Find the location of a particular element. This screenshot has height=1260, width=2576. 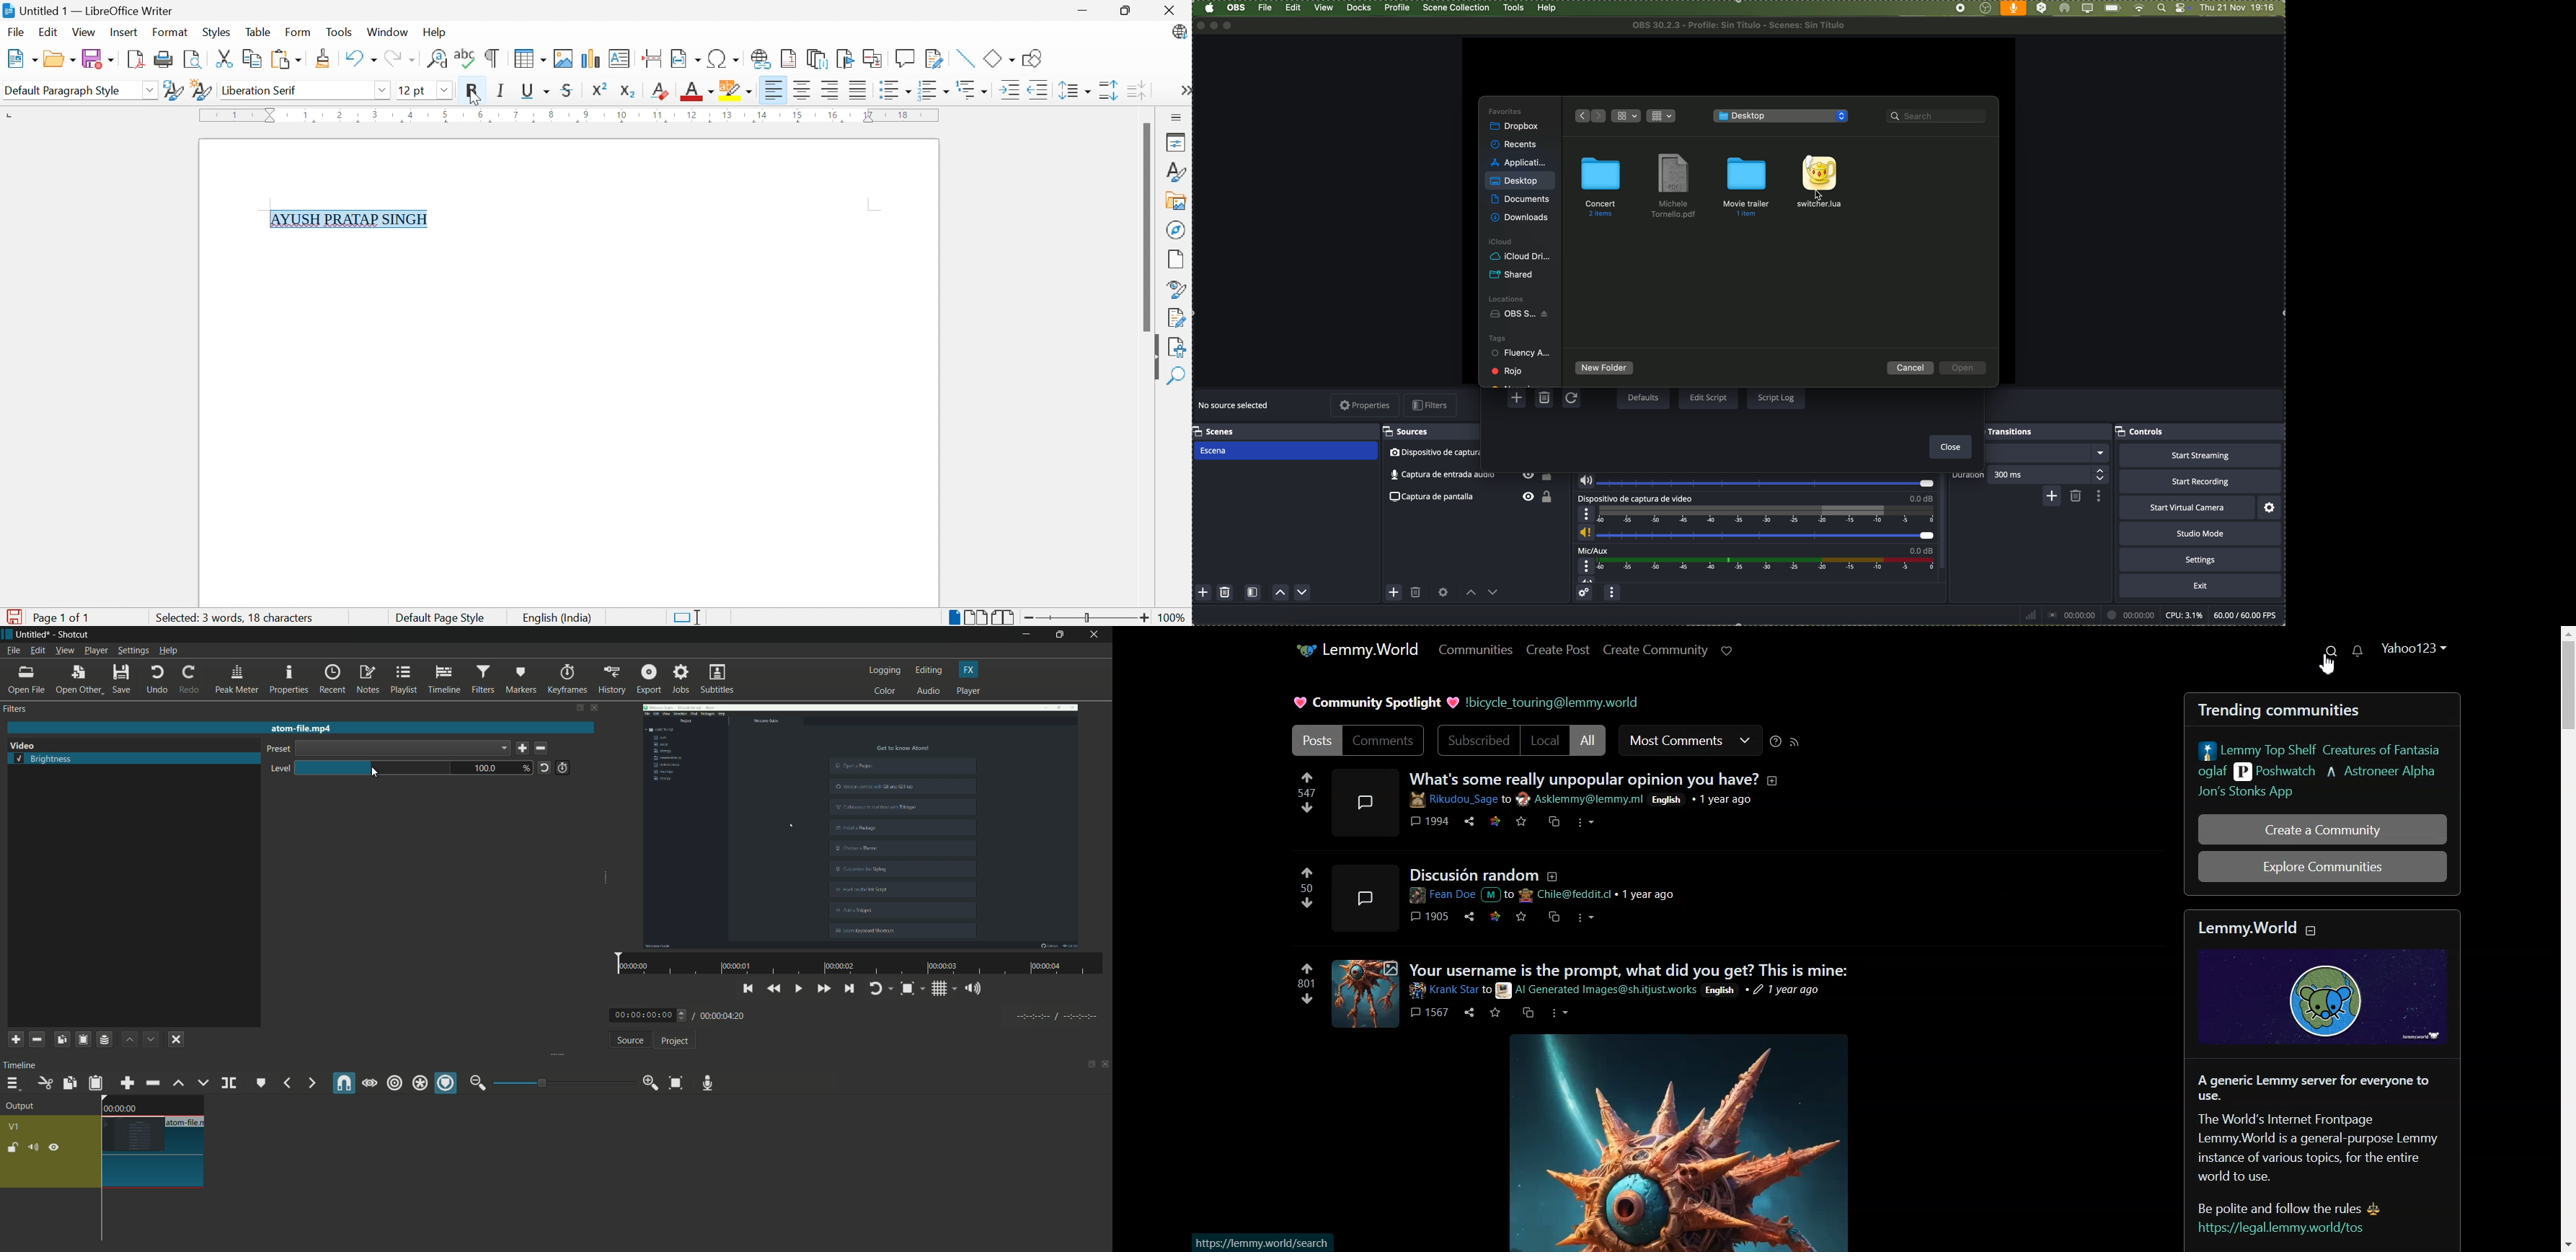

Discusion random is located at coordinates (1487, 873).